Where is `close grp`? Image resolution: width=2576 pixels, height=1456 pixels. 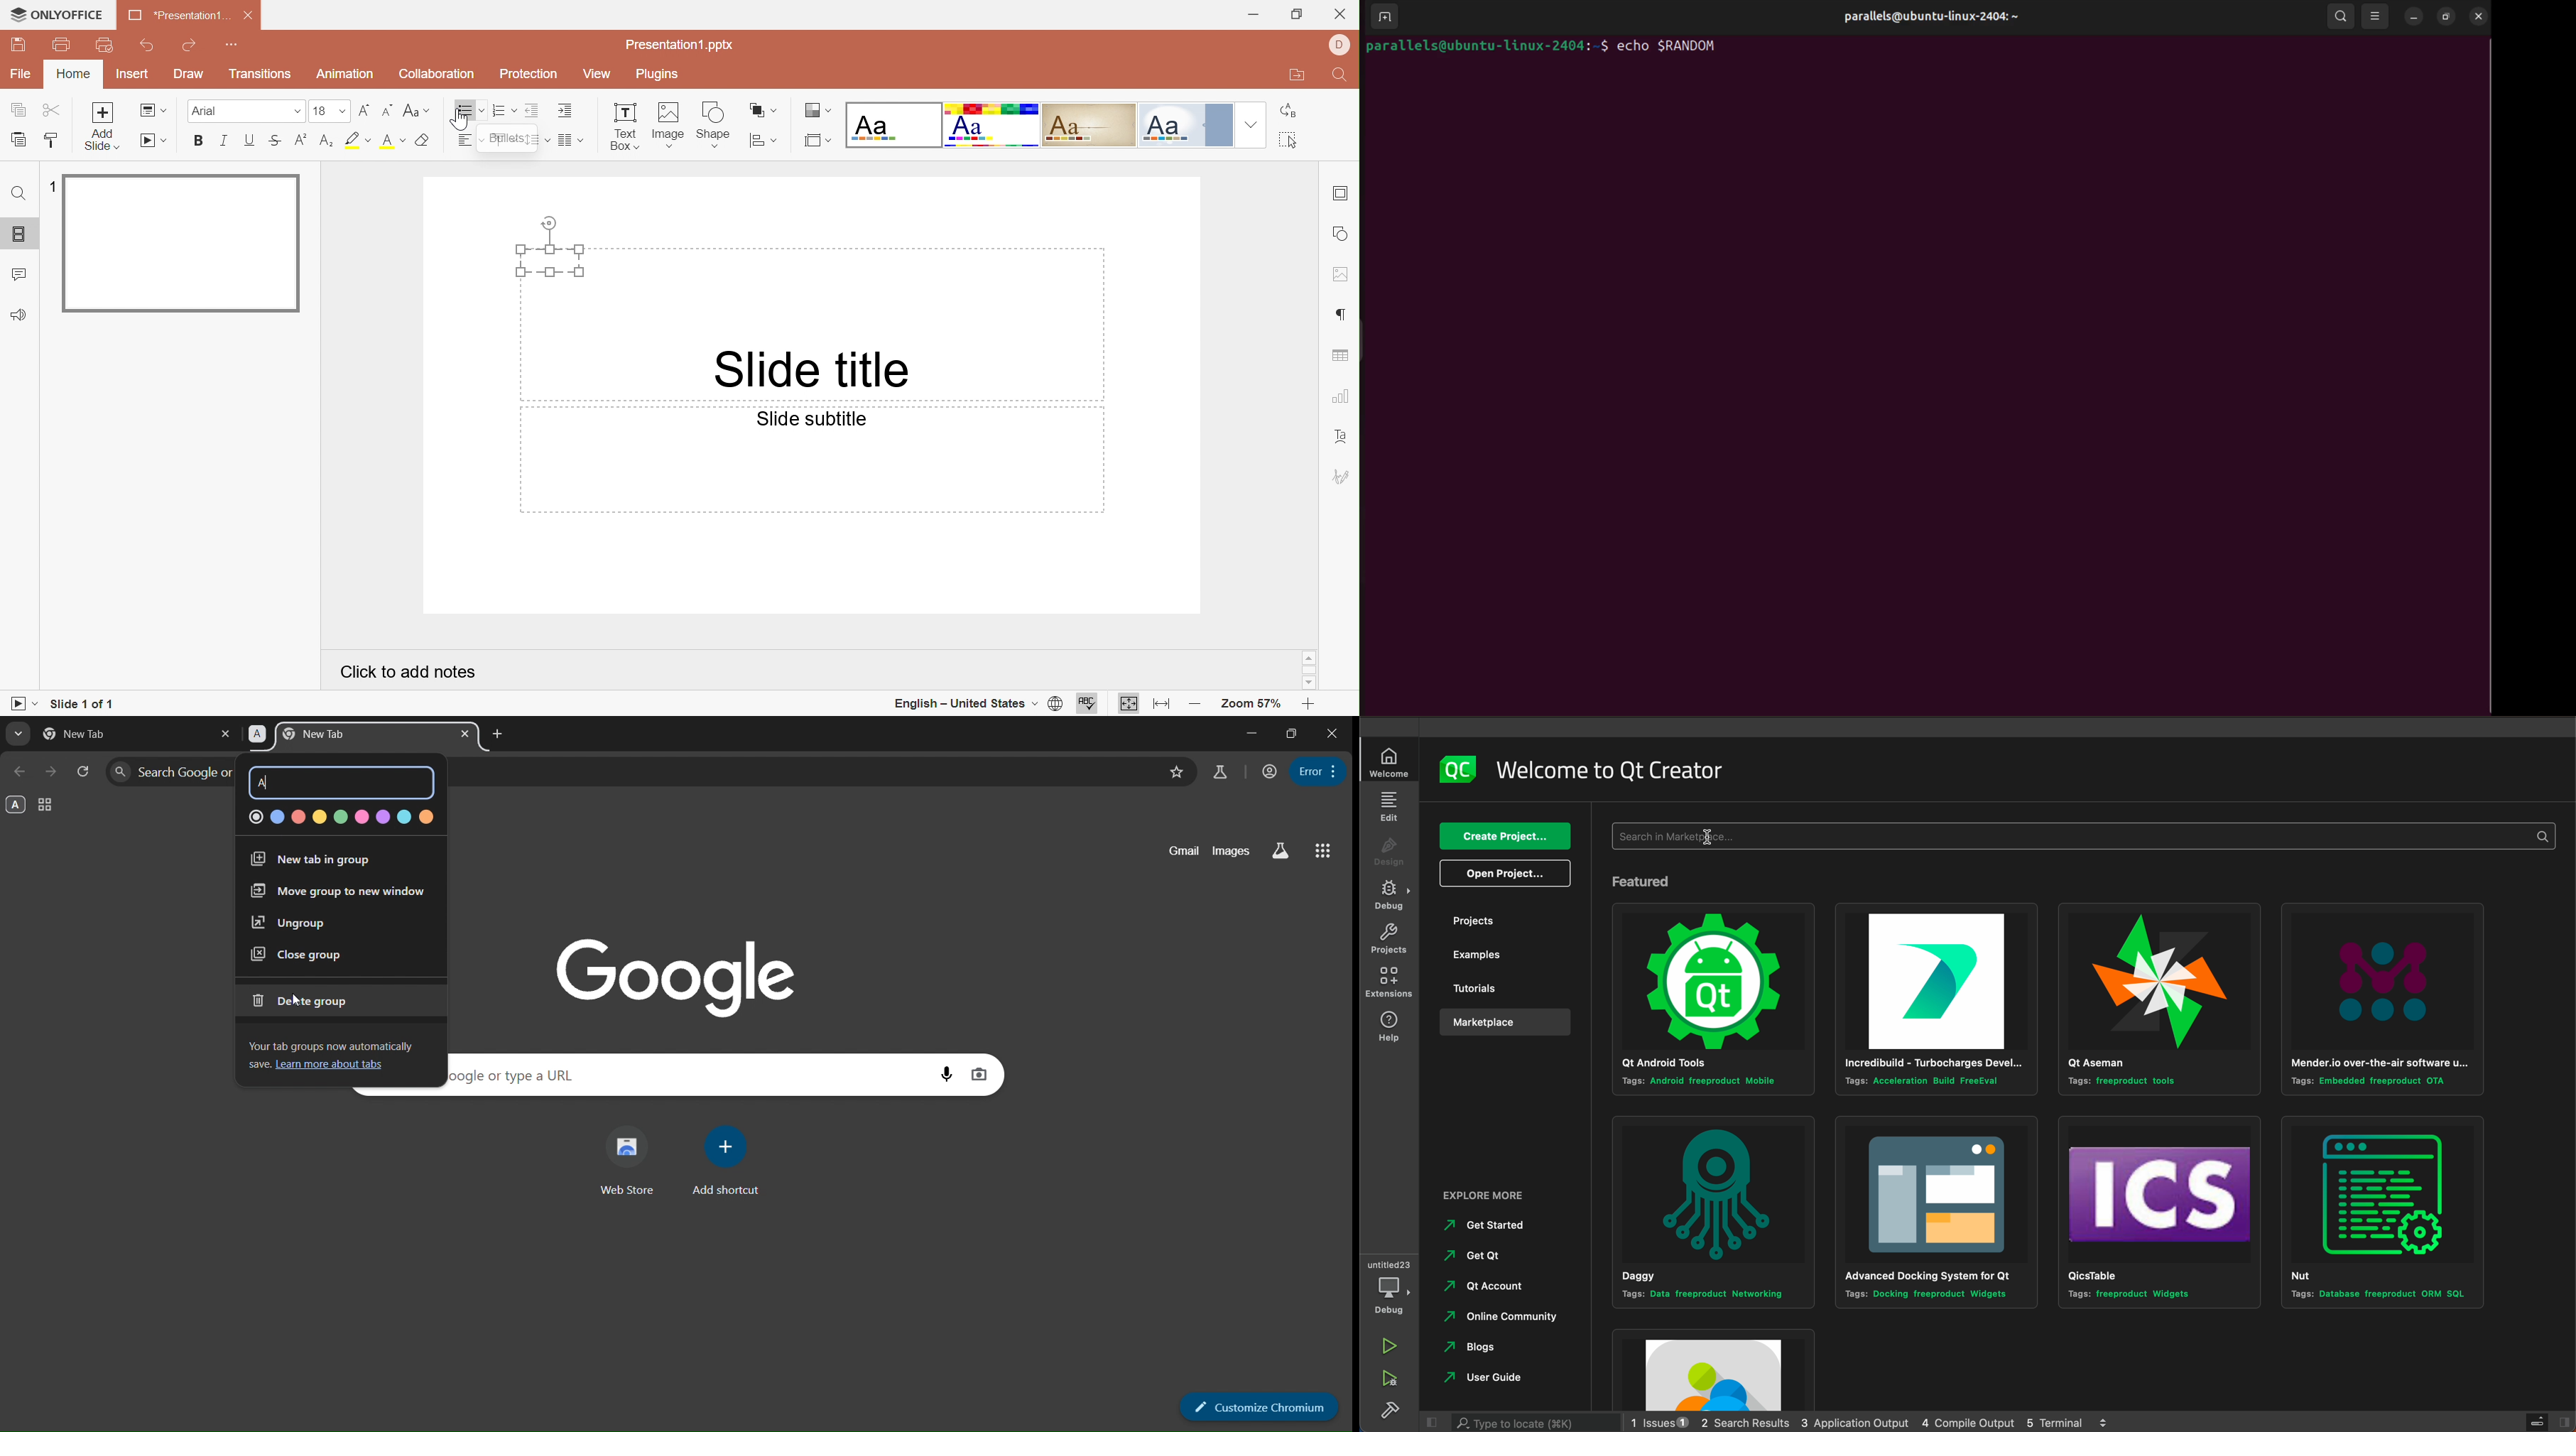 close grp is located at coordinates (297, 955).